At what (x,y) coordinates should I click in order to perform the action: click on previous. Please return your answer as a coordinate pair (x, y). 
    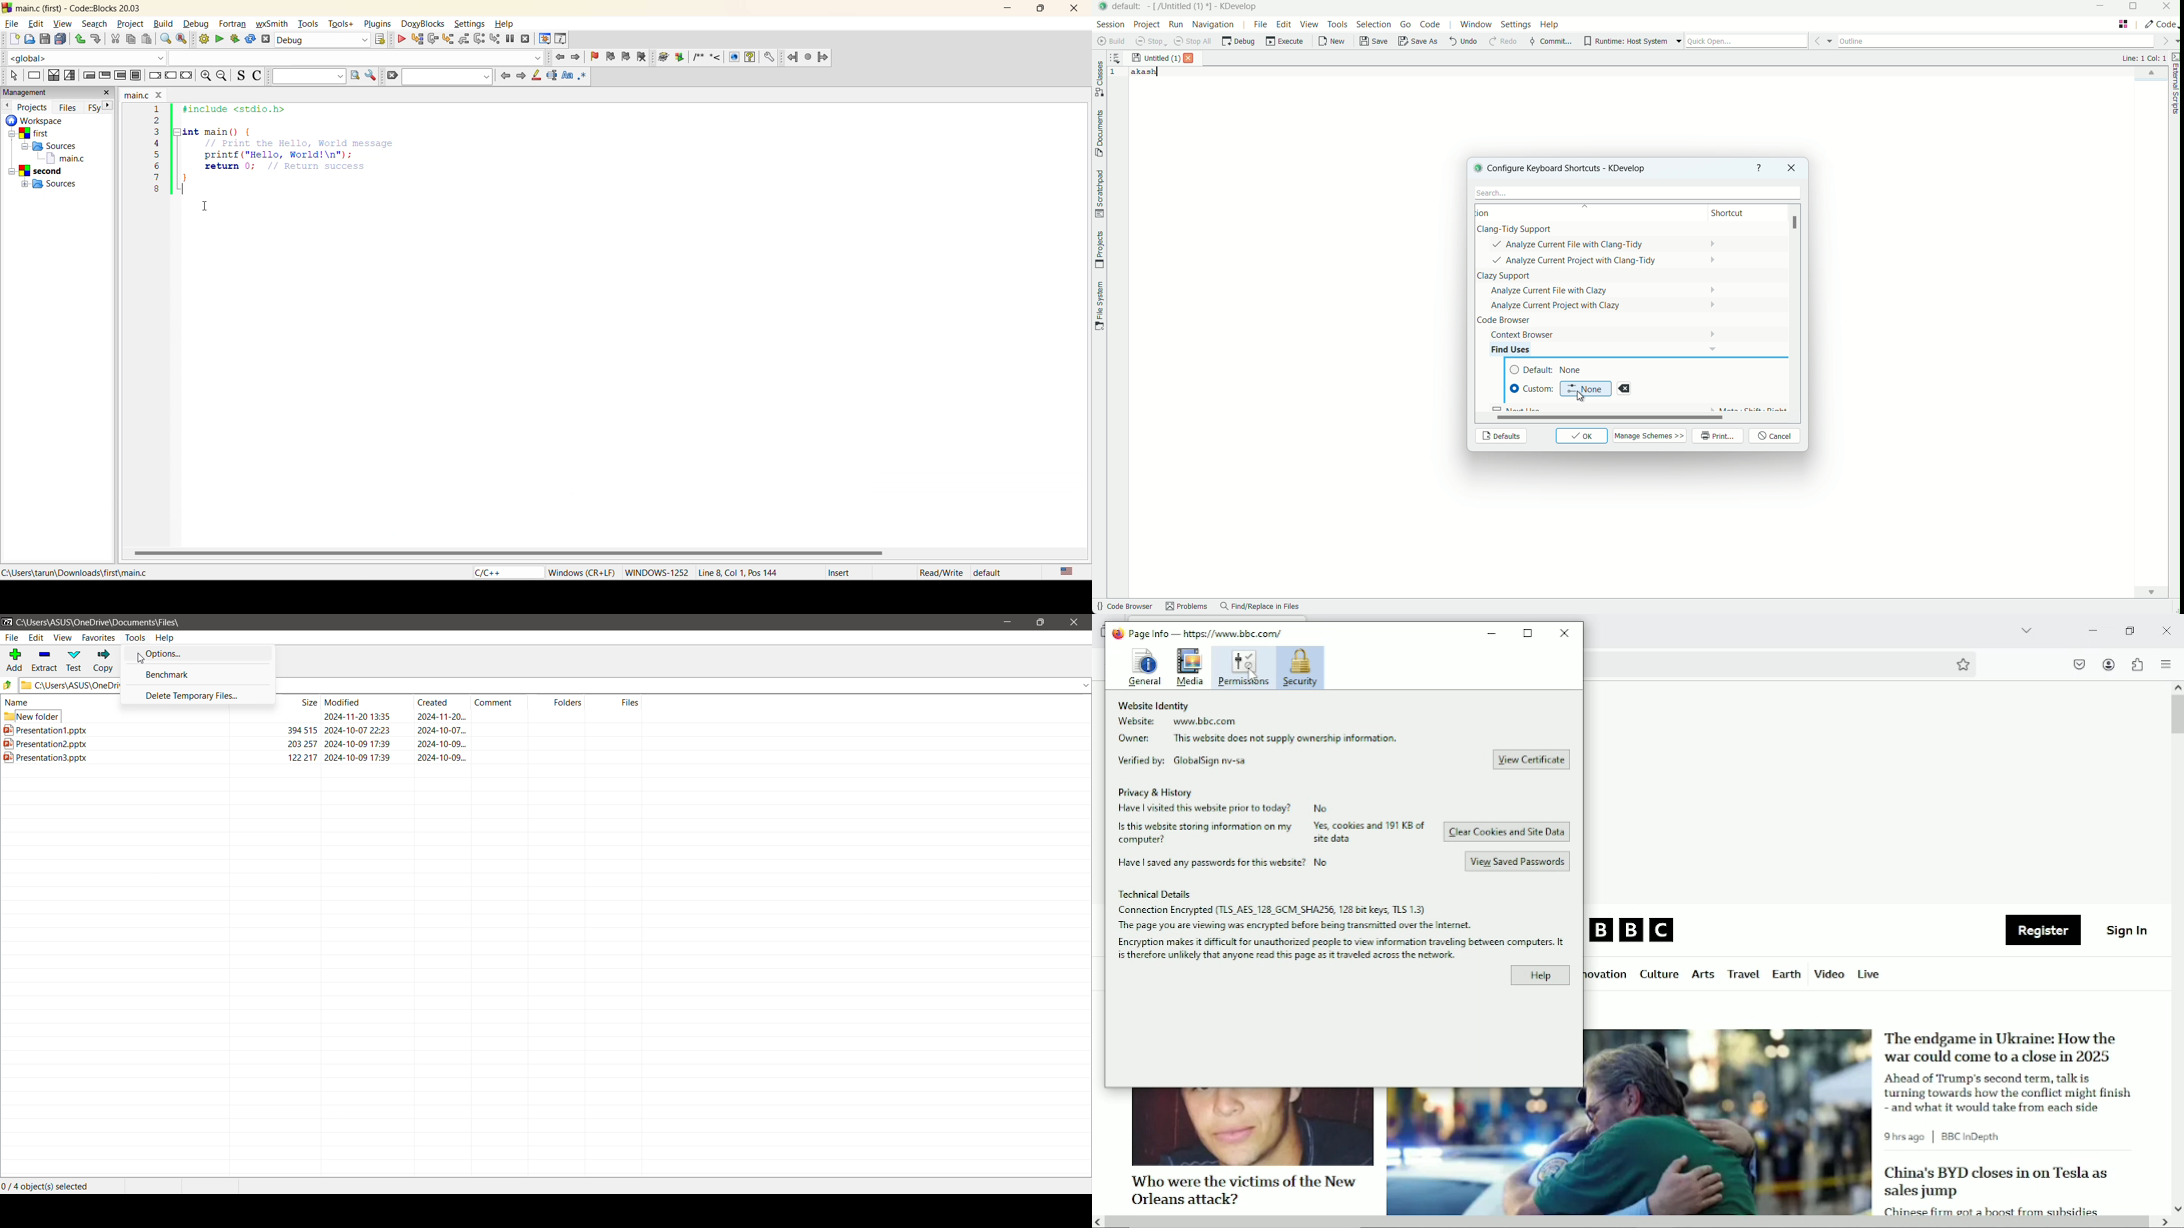
    Looking at the image, I should click on (503, 75).